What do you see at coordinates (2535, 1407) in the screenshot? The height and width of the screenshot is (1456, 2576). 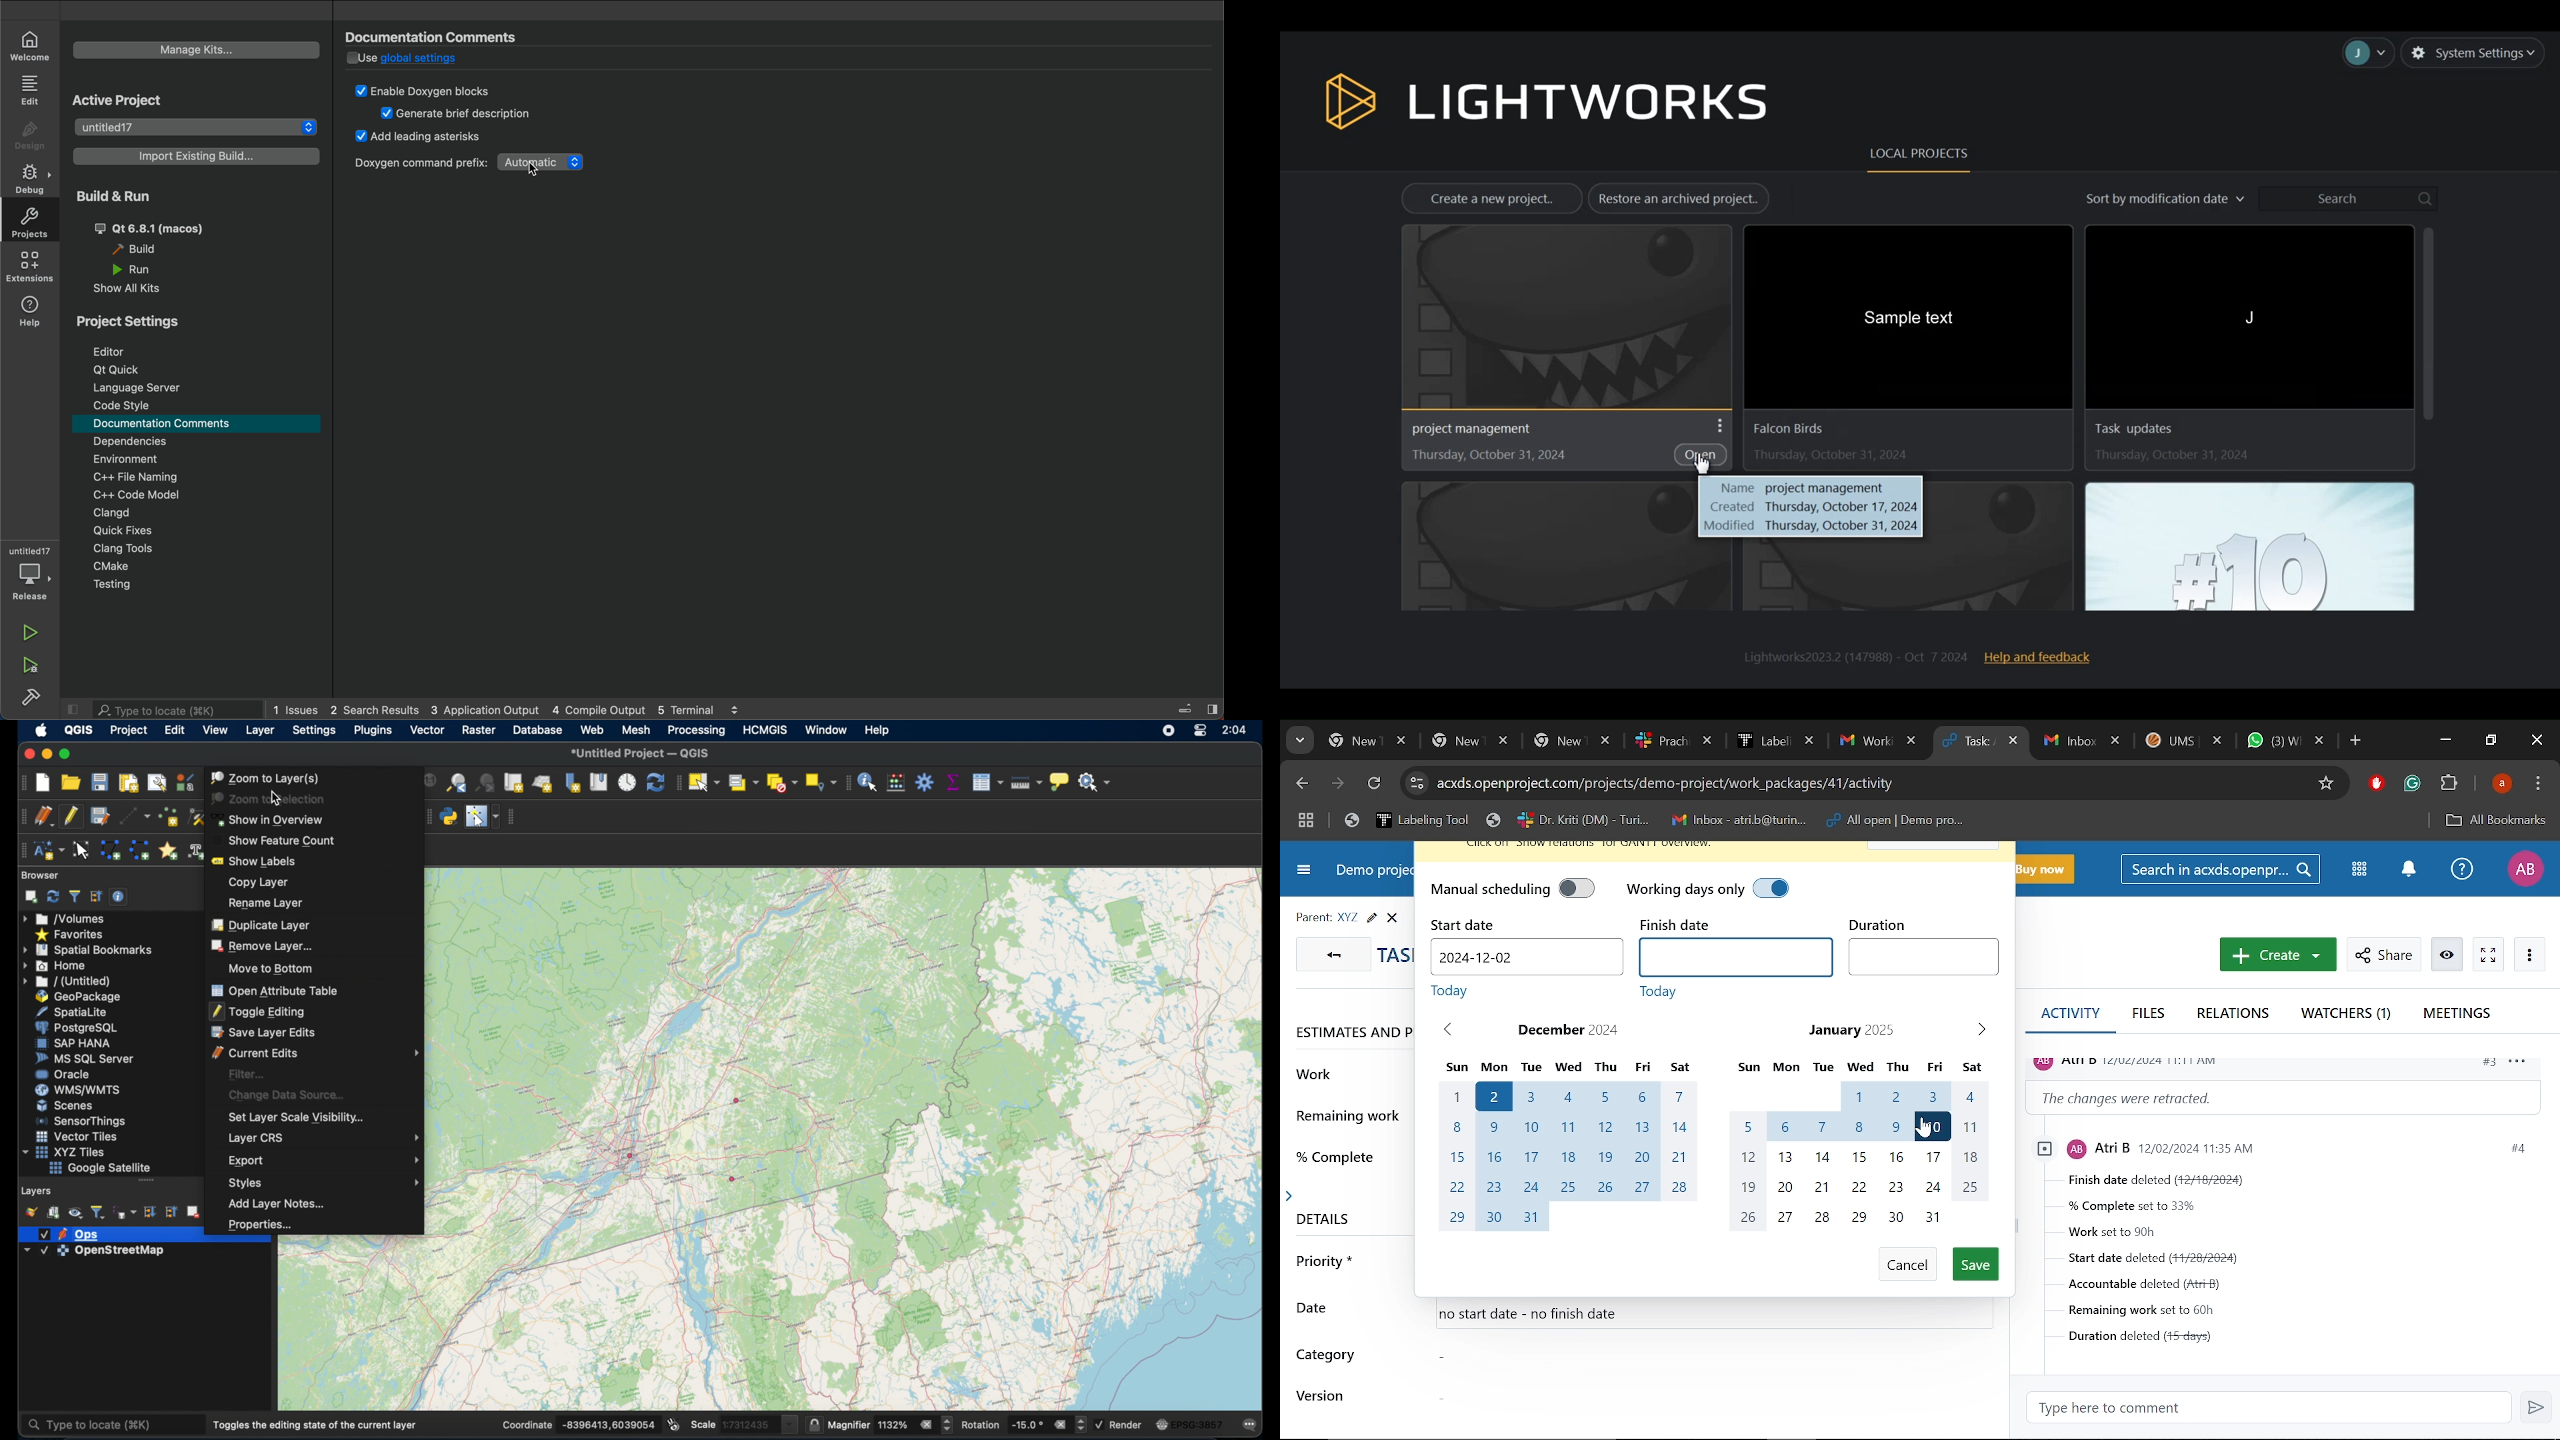 I see `Send` at bounding box center [2535, 1407].